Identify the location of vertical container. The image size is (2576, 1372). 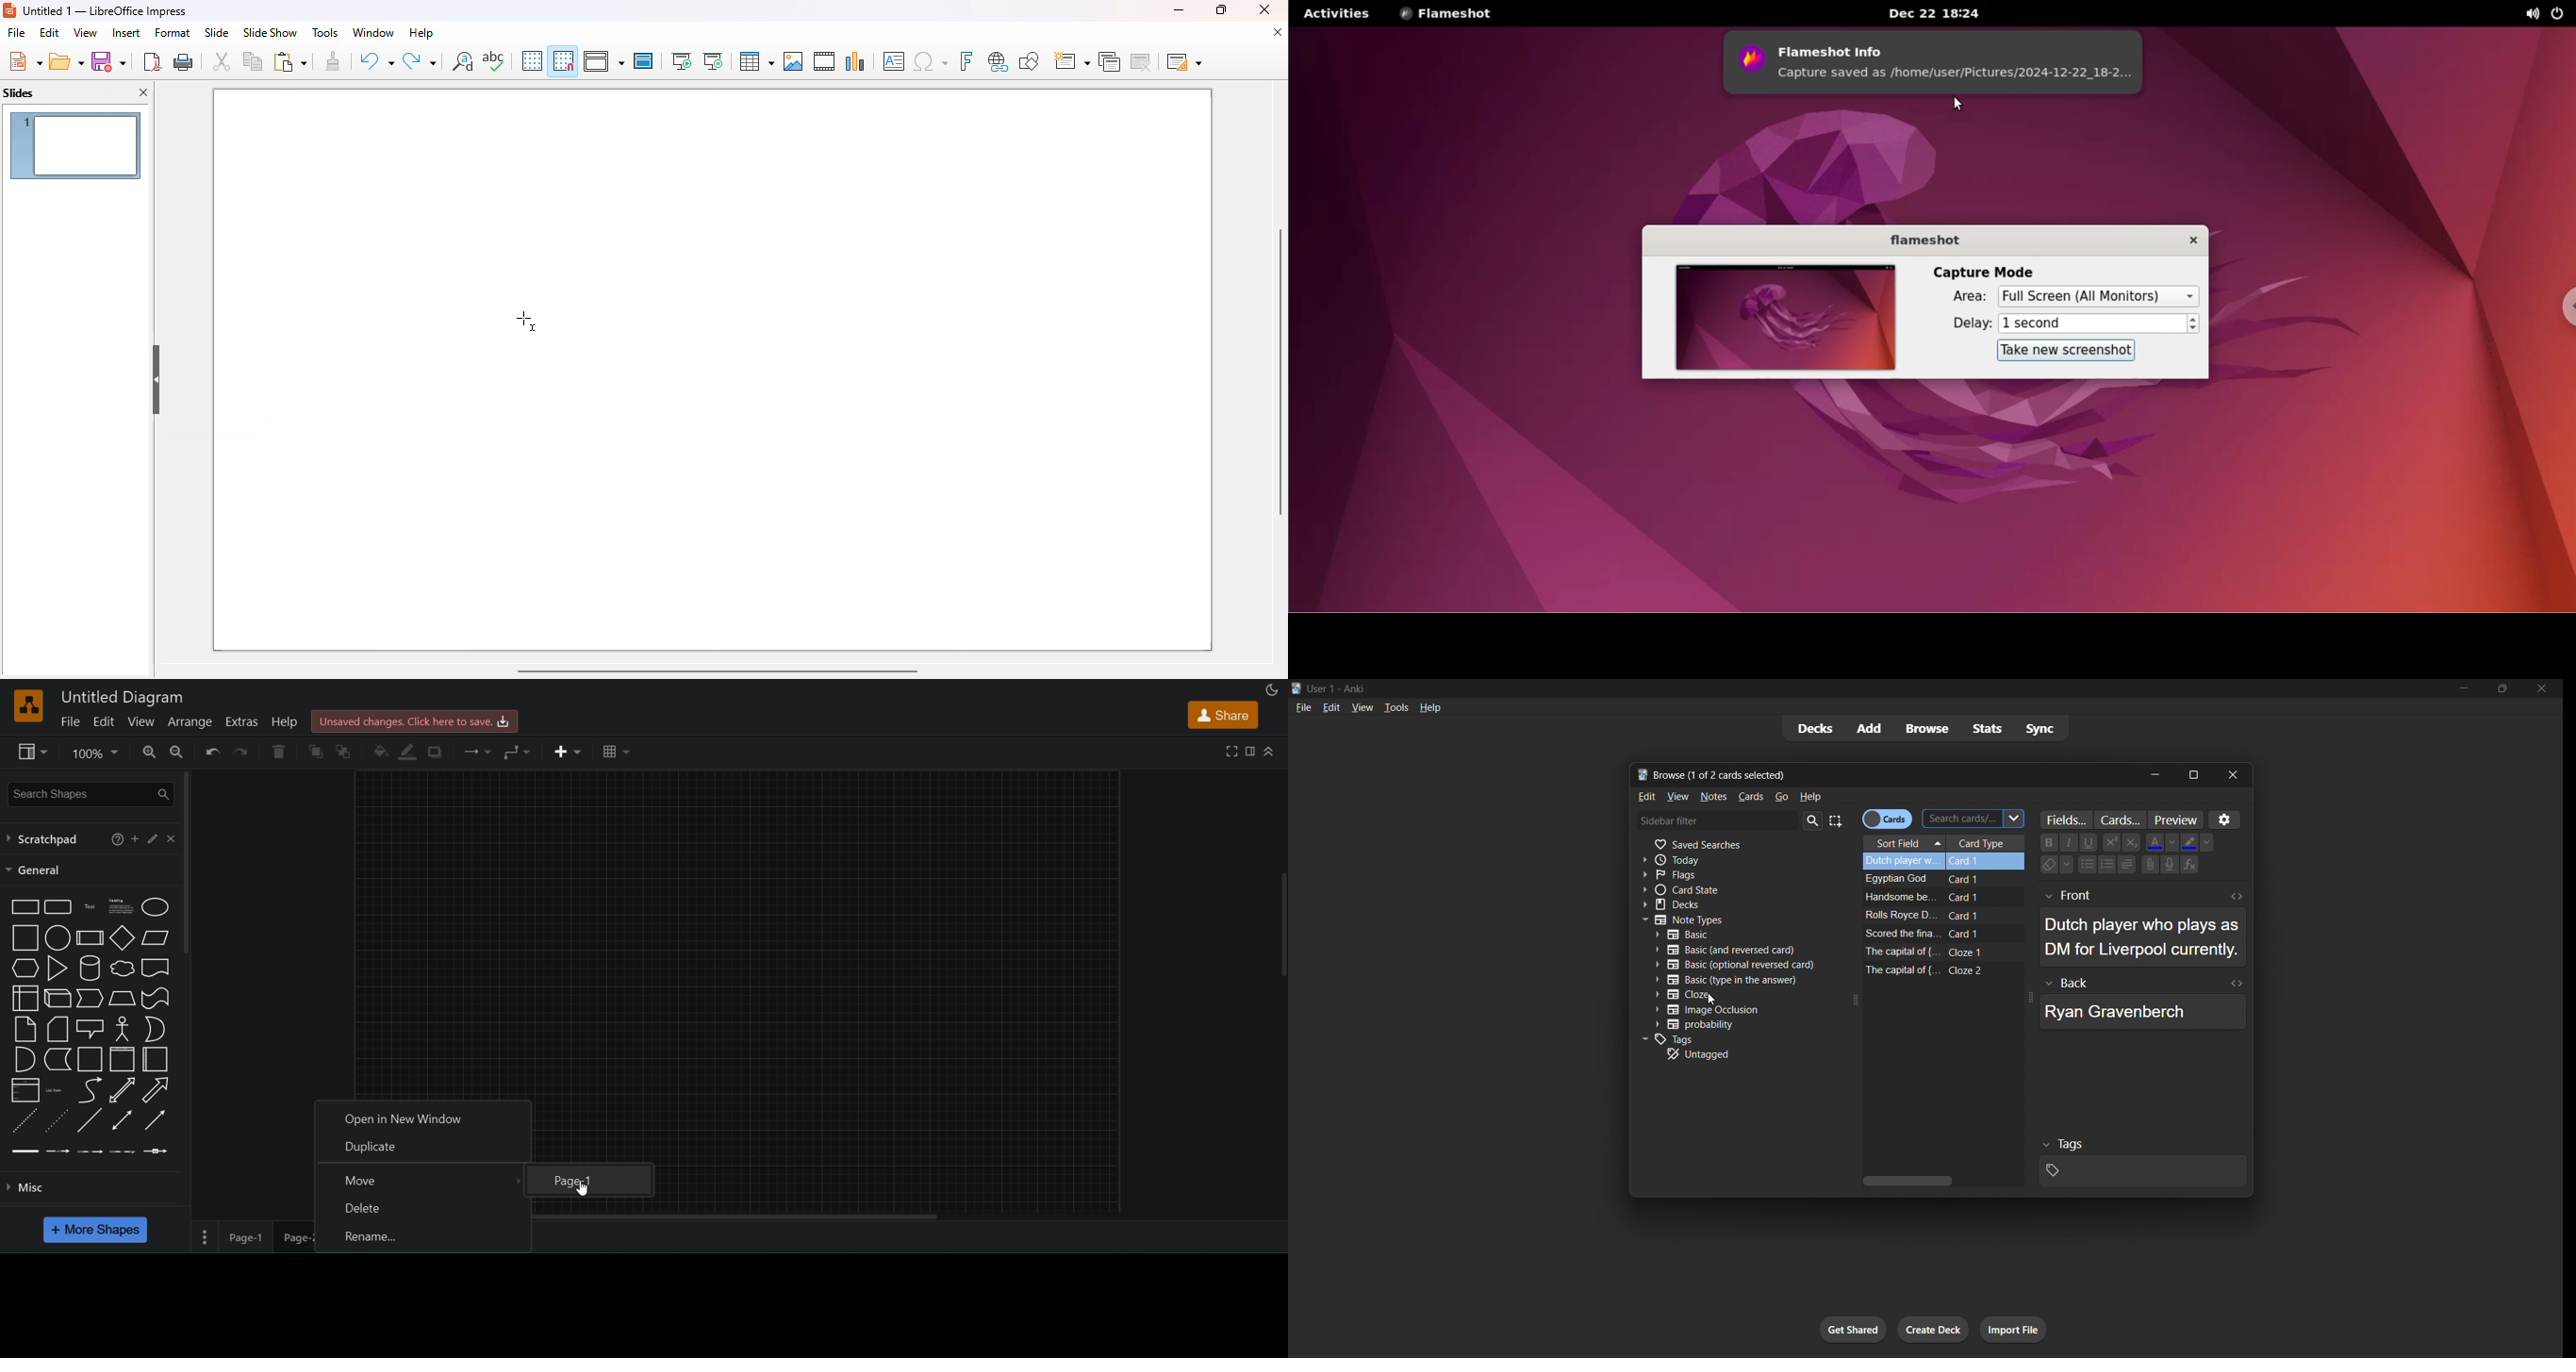
(122, 1059).